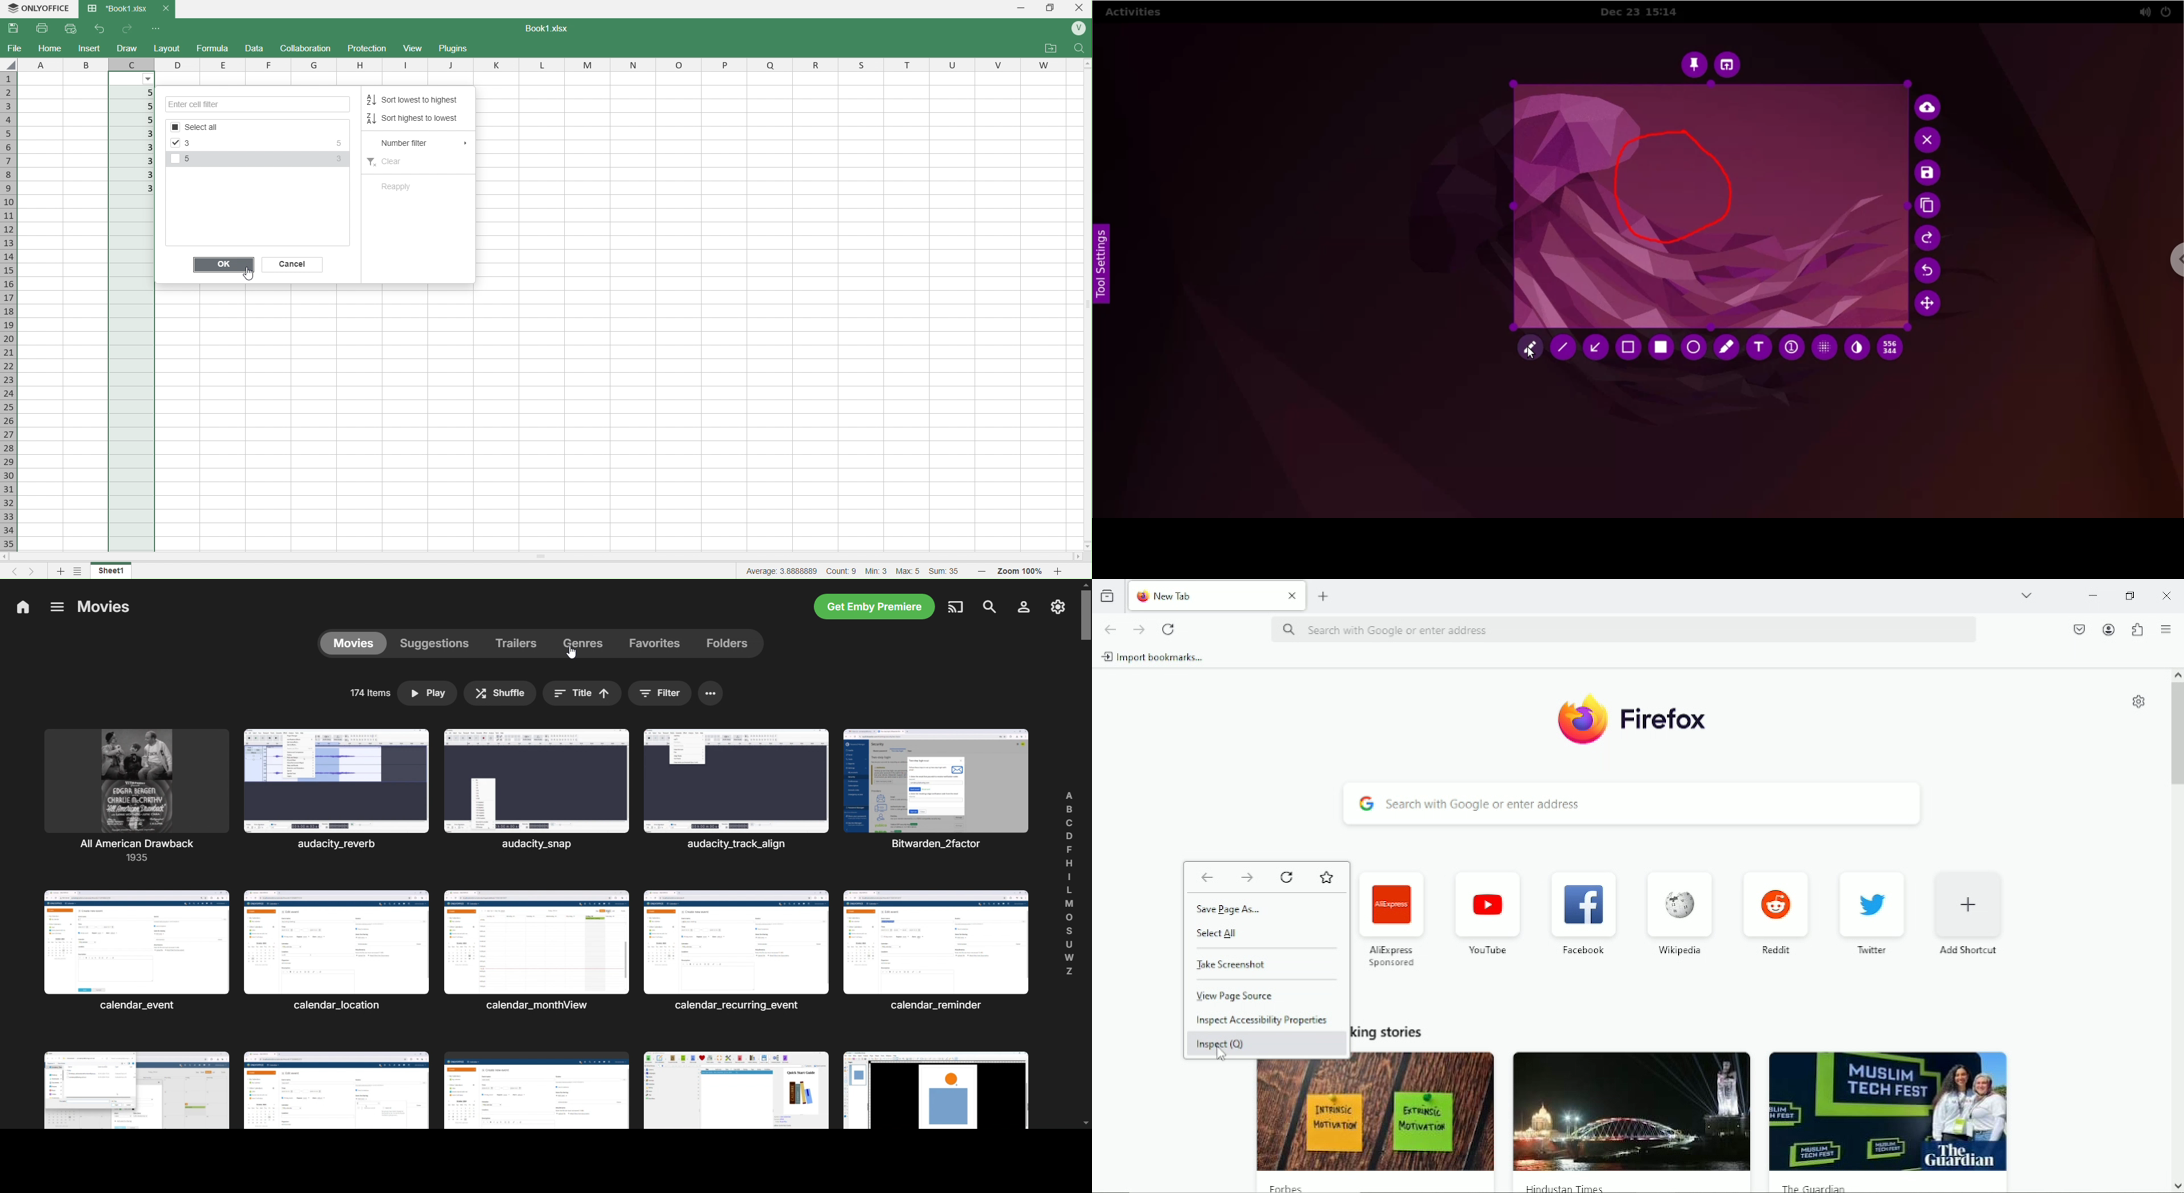 This screenshot has height=1204, width=2184. I want to click on Search with google or enter address, so click(1626, 629).